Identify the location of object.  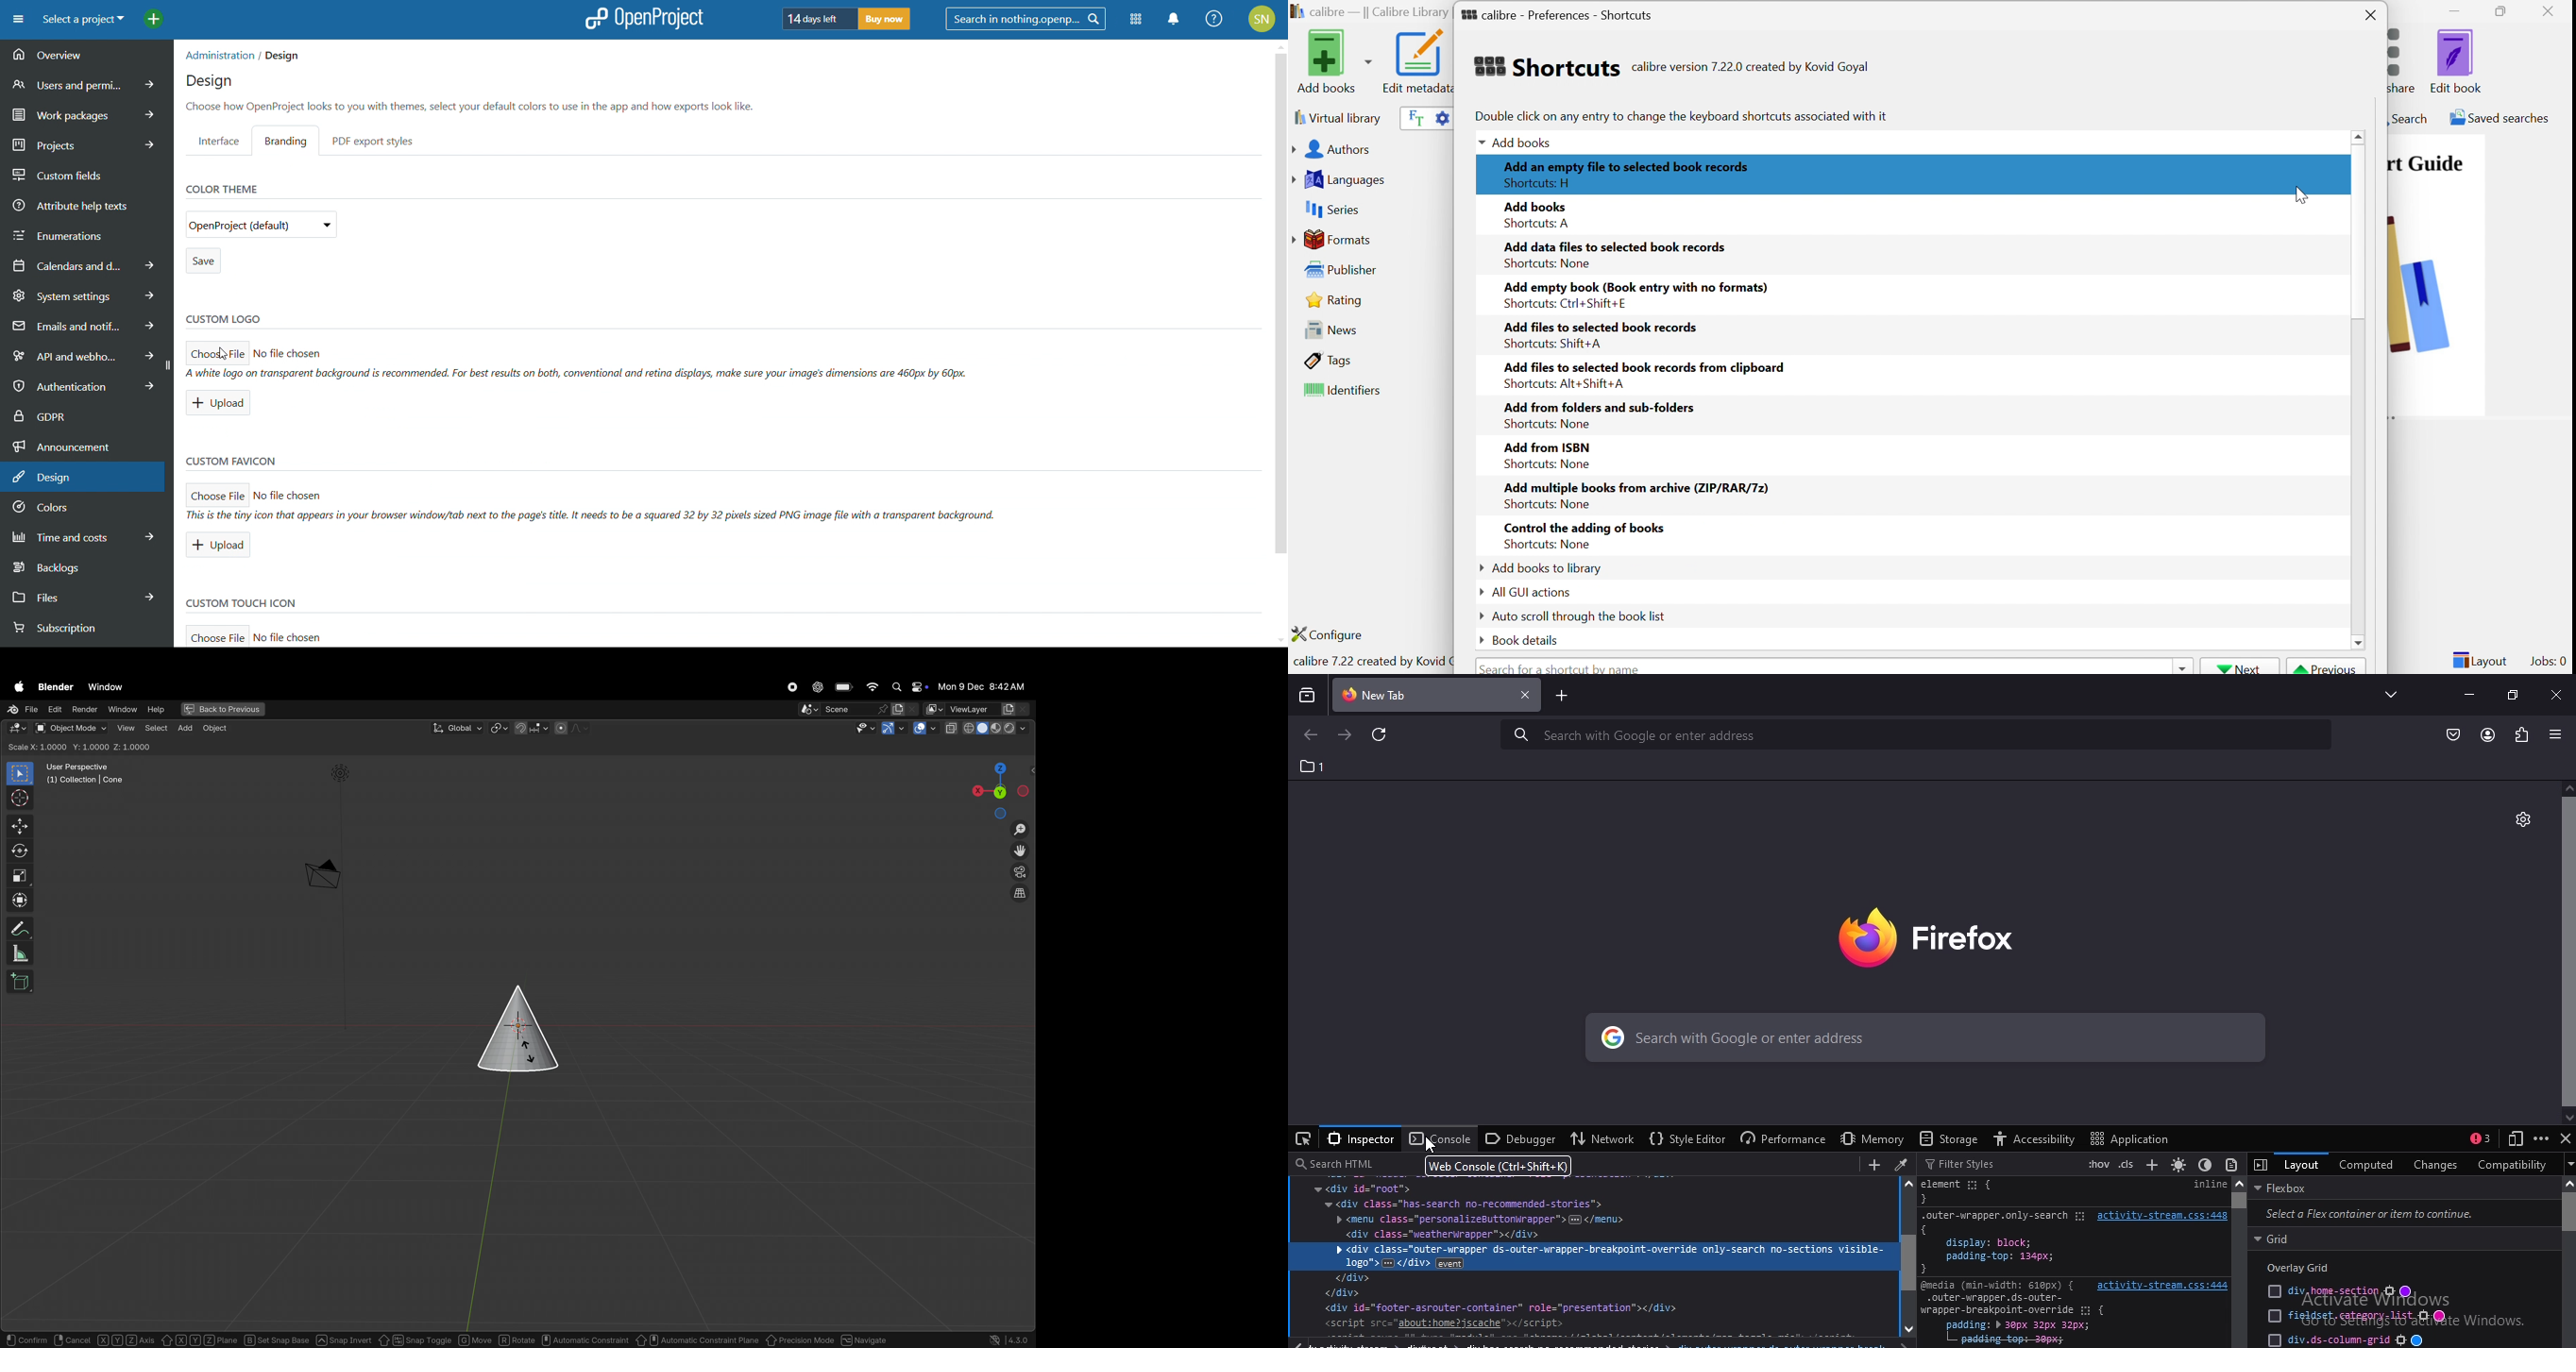
(127, 1340).